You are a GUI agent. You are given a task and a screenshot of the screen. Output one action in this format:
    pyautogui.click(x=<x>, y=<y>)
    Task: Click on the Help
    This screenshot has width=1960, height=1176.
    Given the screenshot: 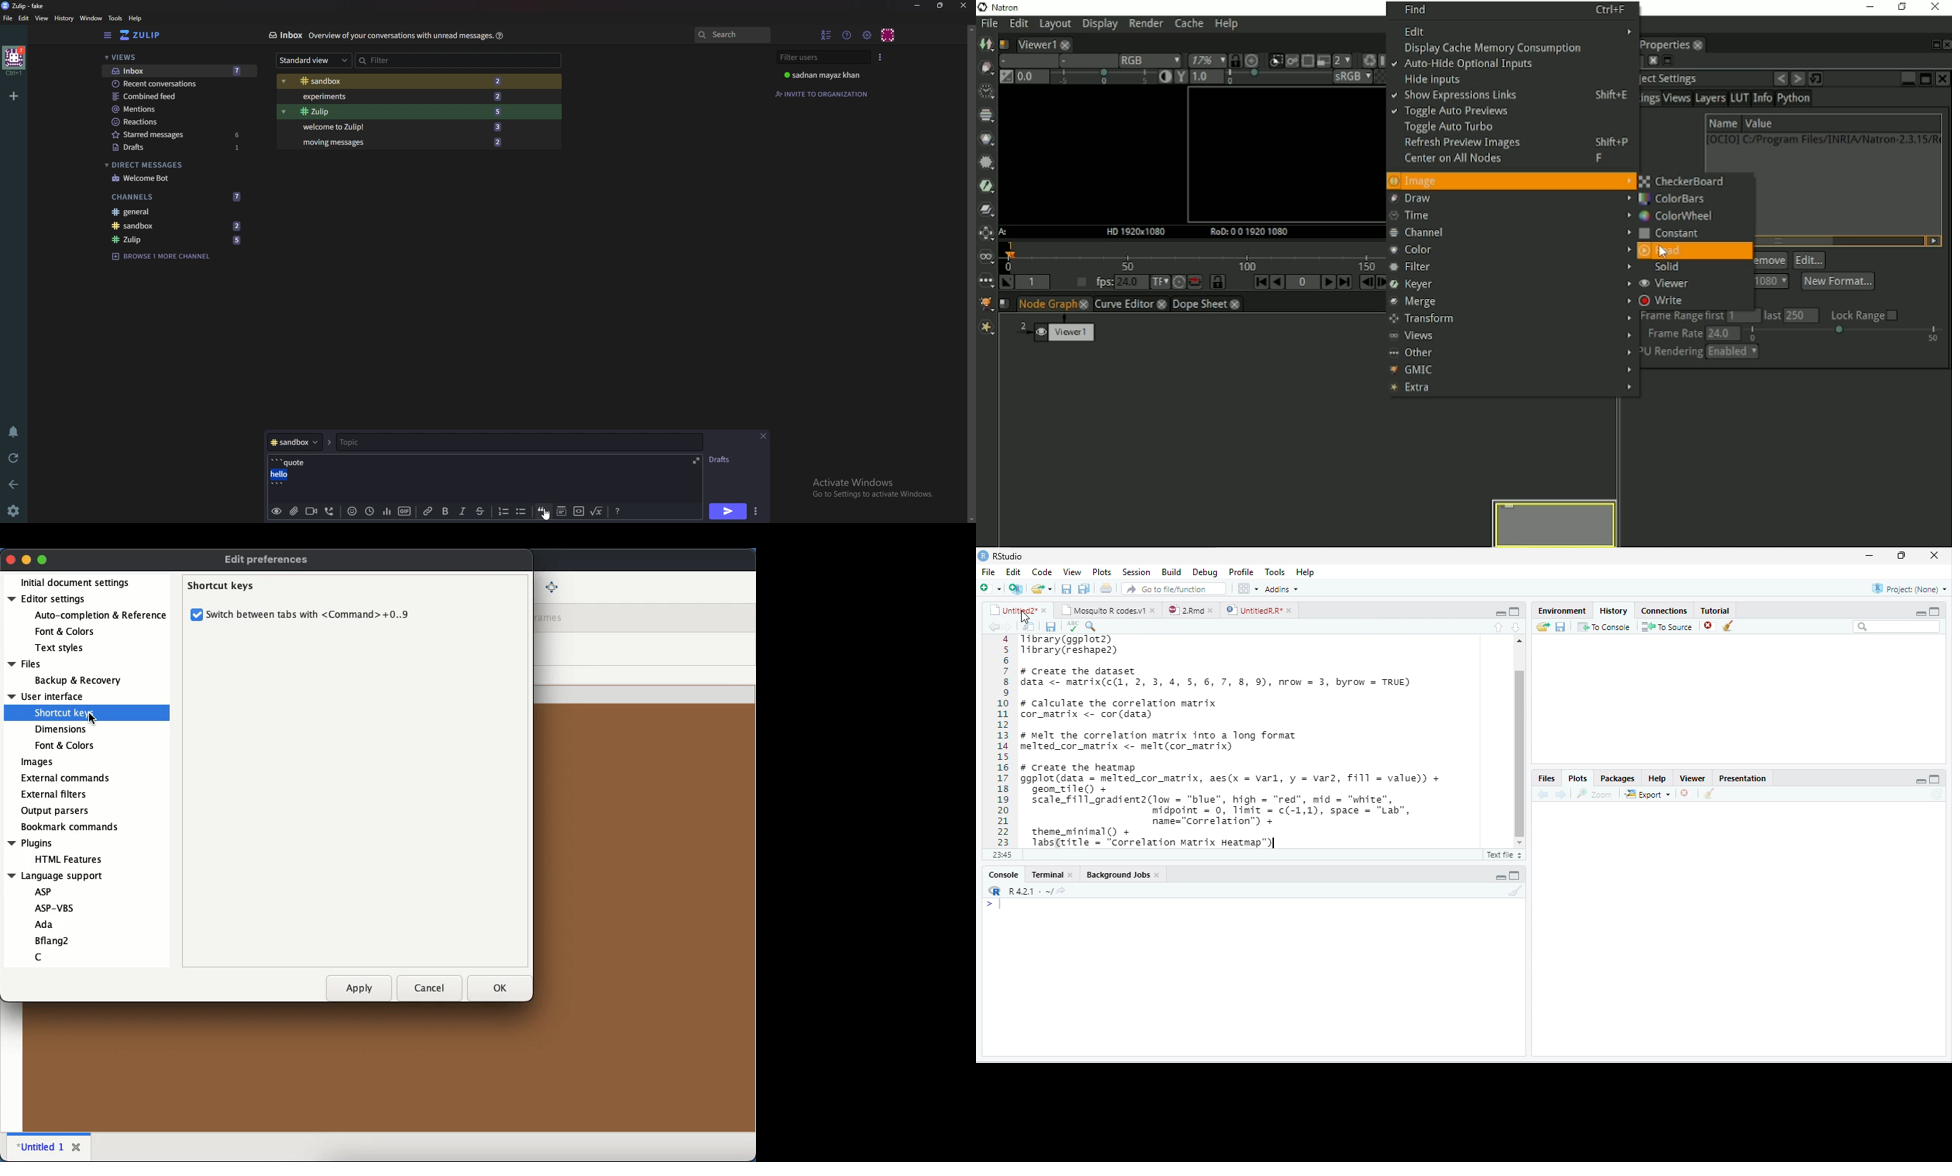 What is the action you would take?
    pyautogui.click(x=499, y=36)
    